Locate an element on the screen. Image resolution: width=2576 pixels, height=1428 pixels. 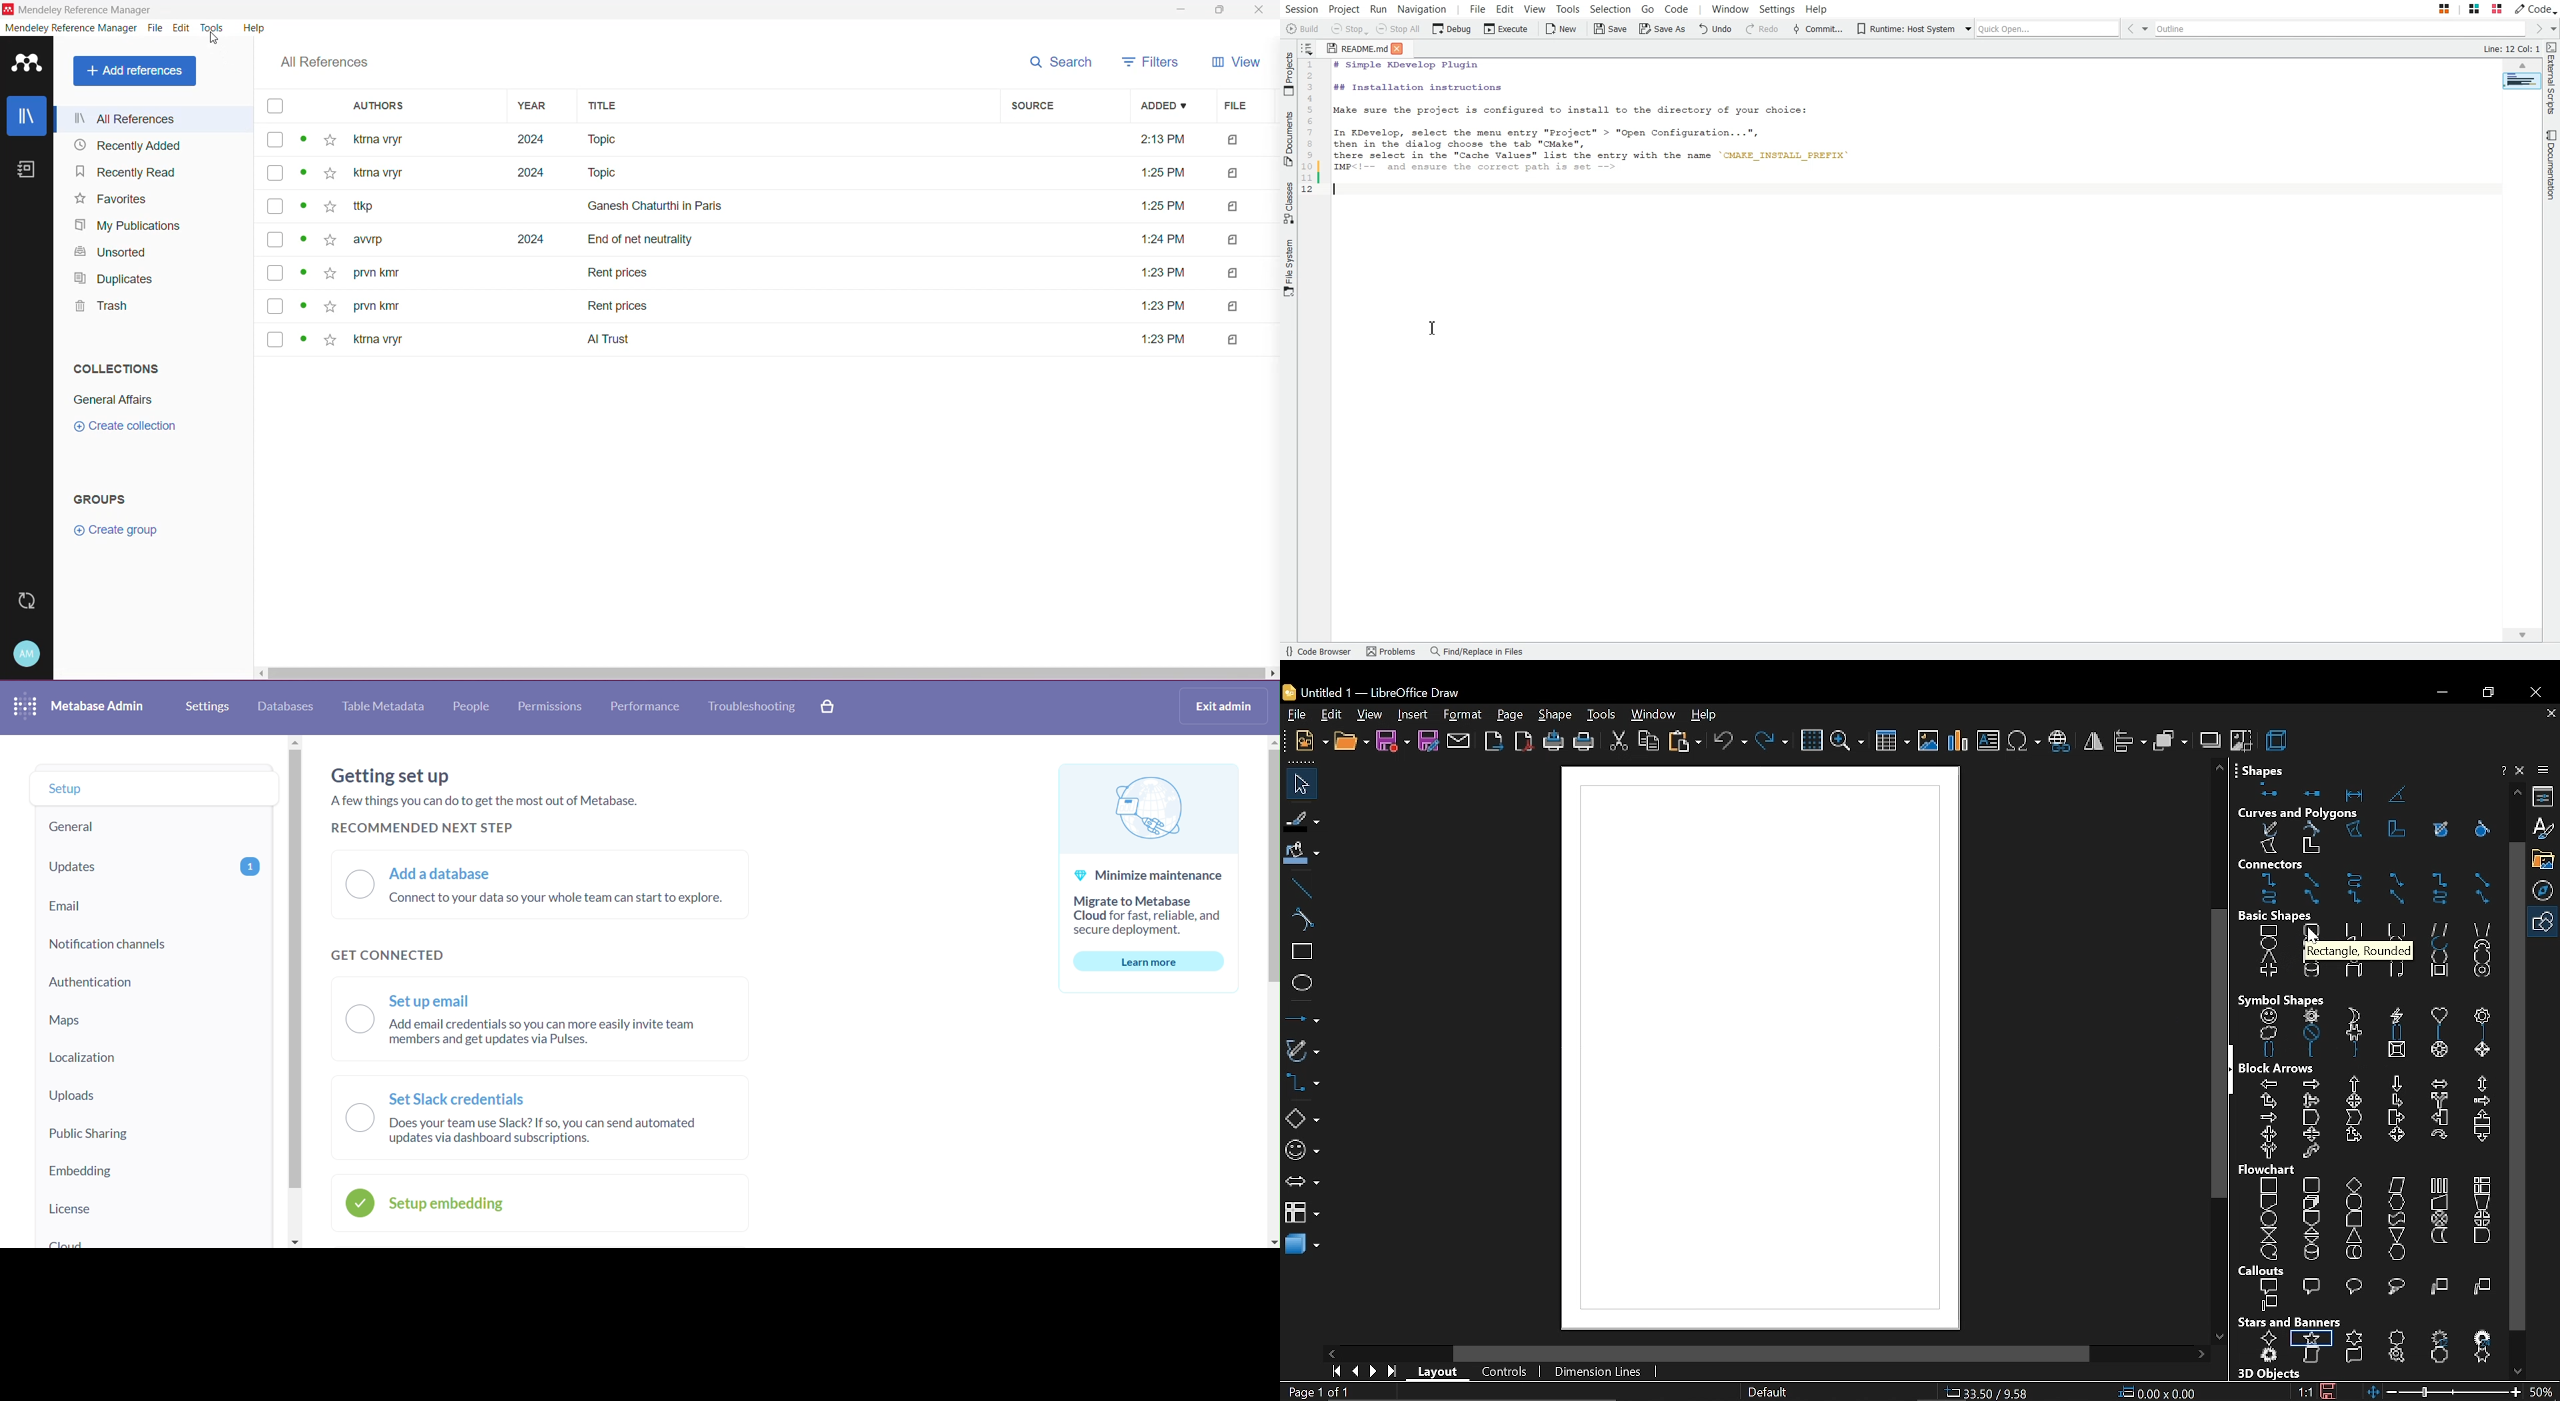
Filters is located at coordinates (1153, 63).